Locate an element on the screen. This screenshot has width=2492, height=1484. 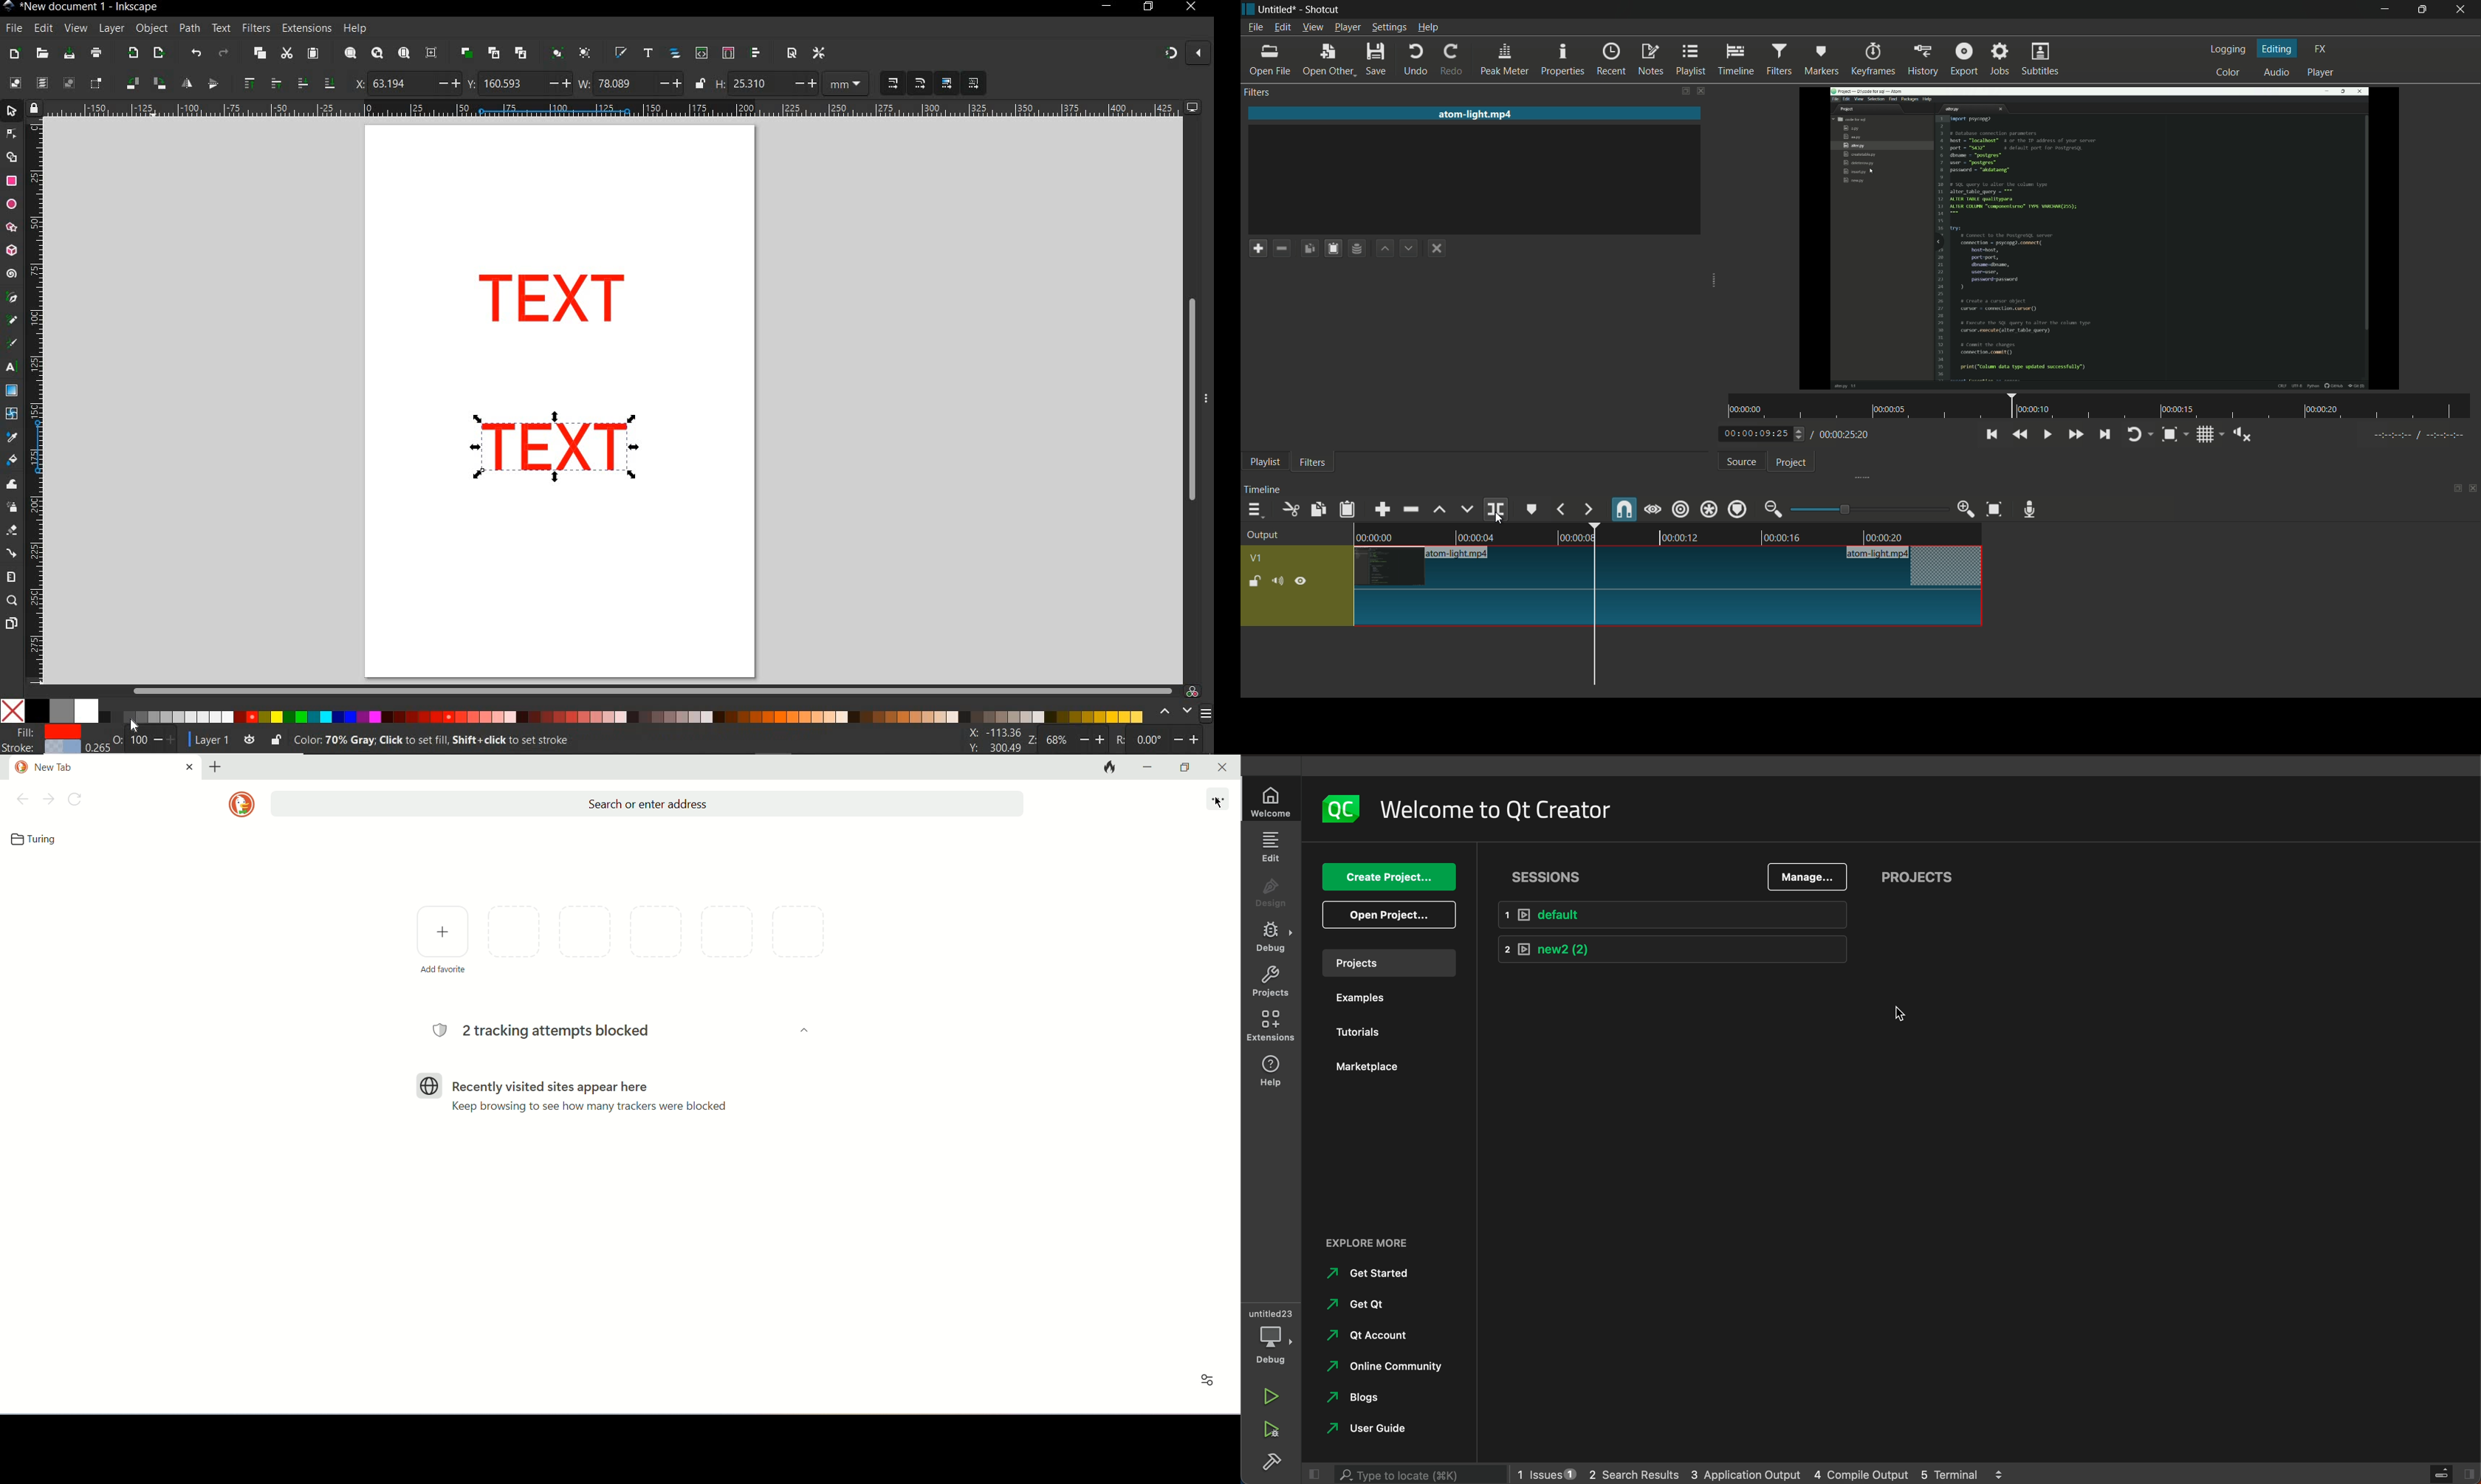
duplicate is located at coordinates (467, 53).